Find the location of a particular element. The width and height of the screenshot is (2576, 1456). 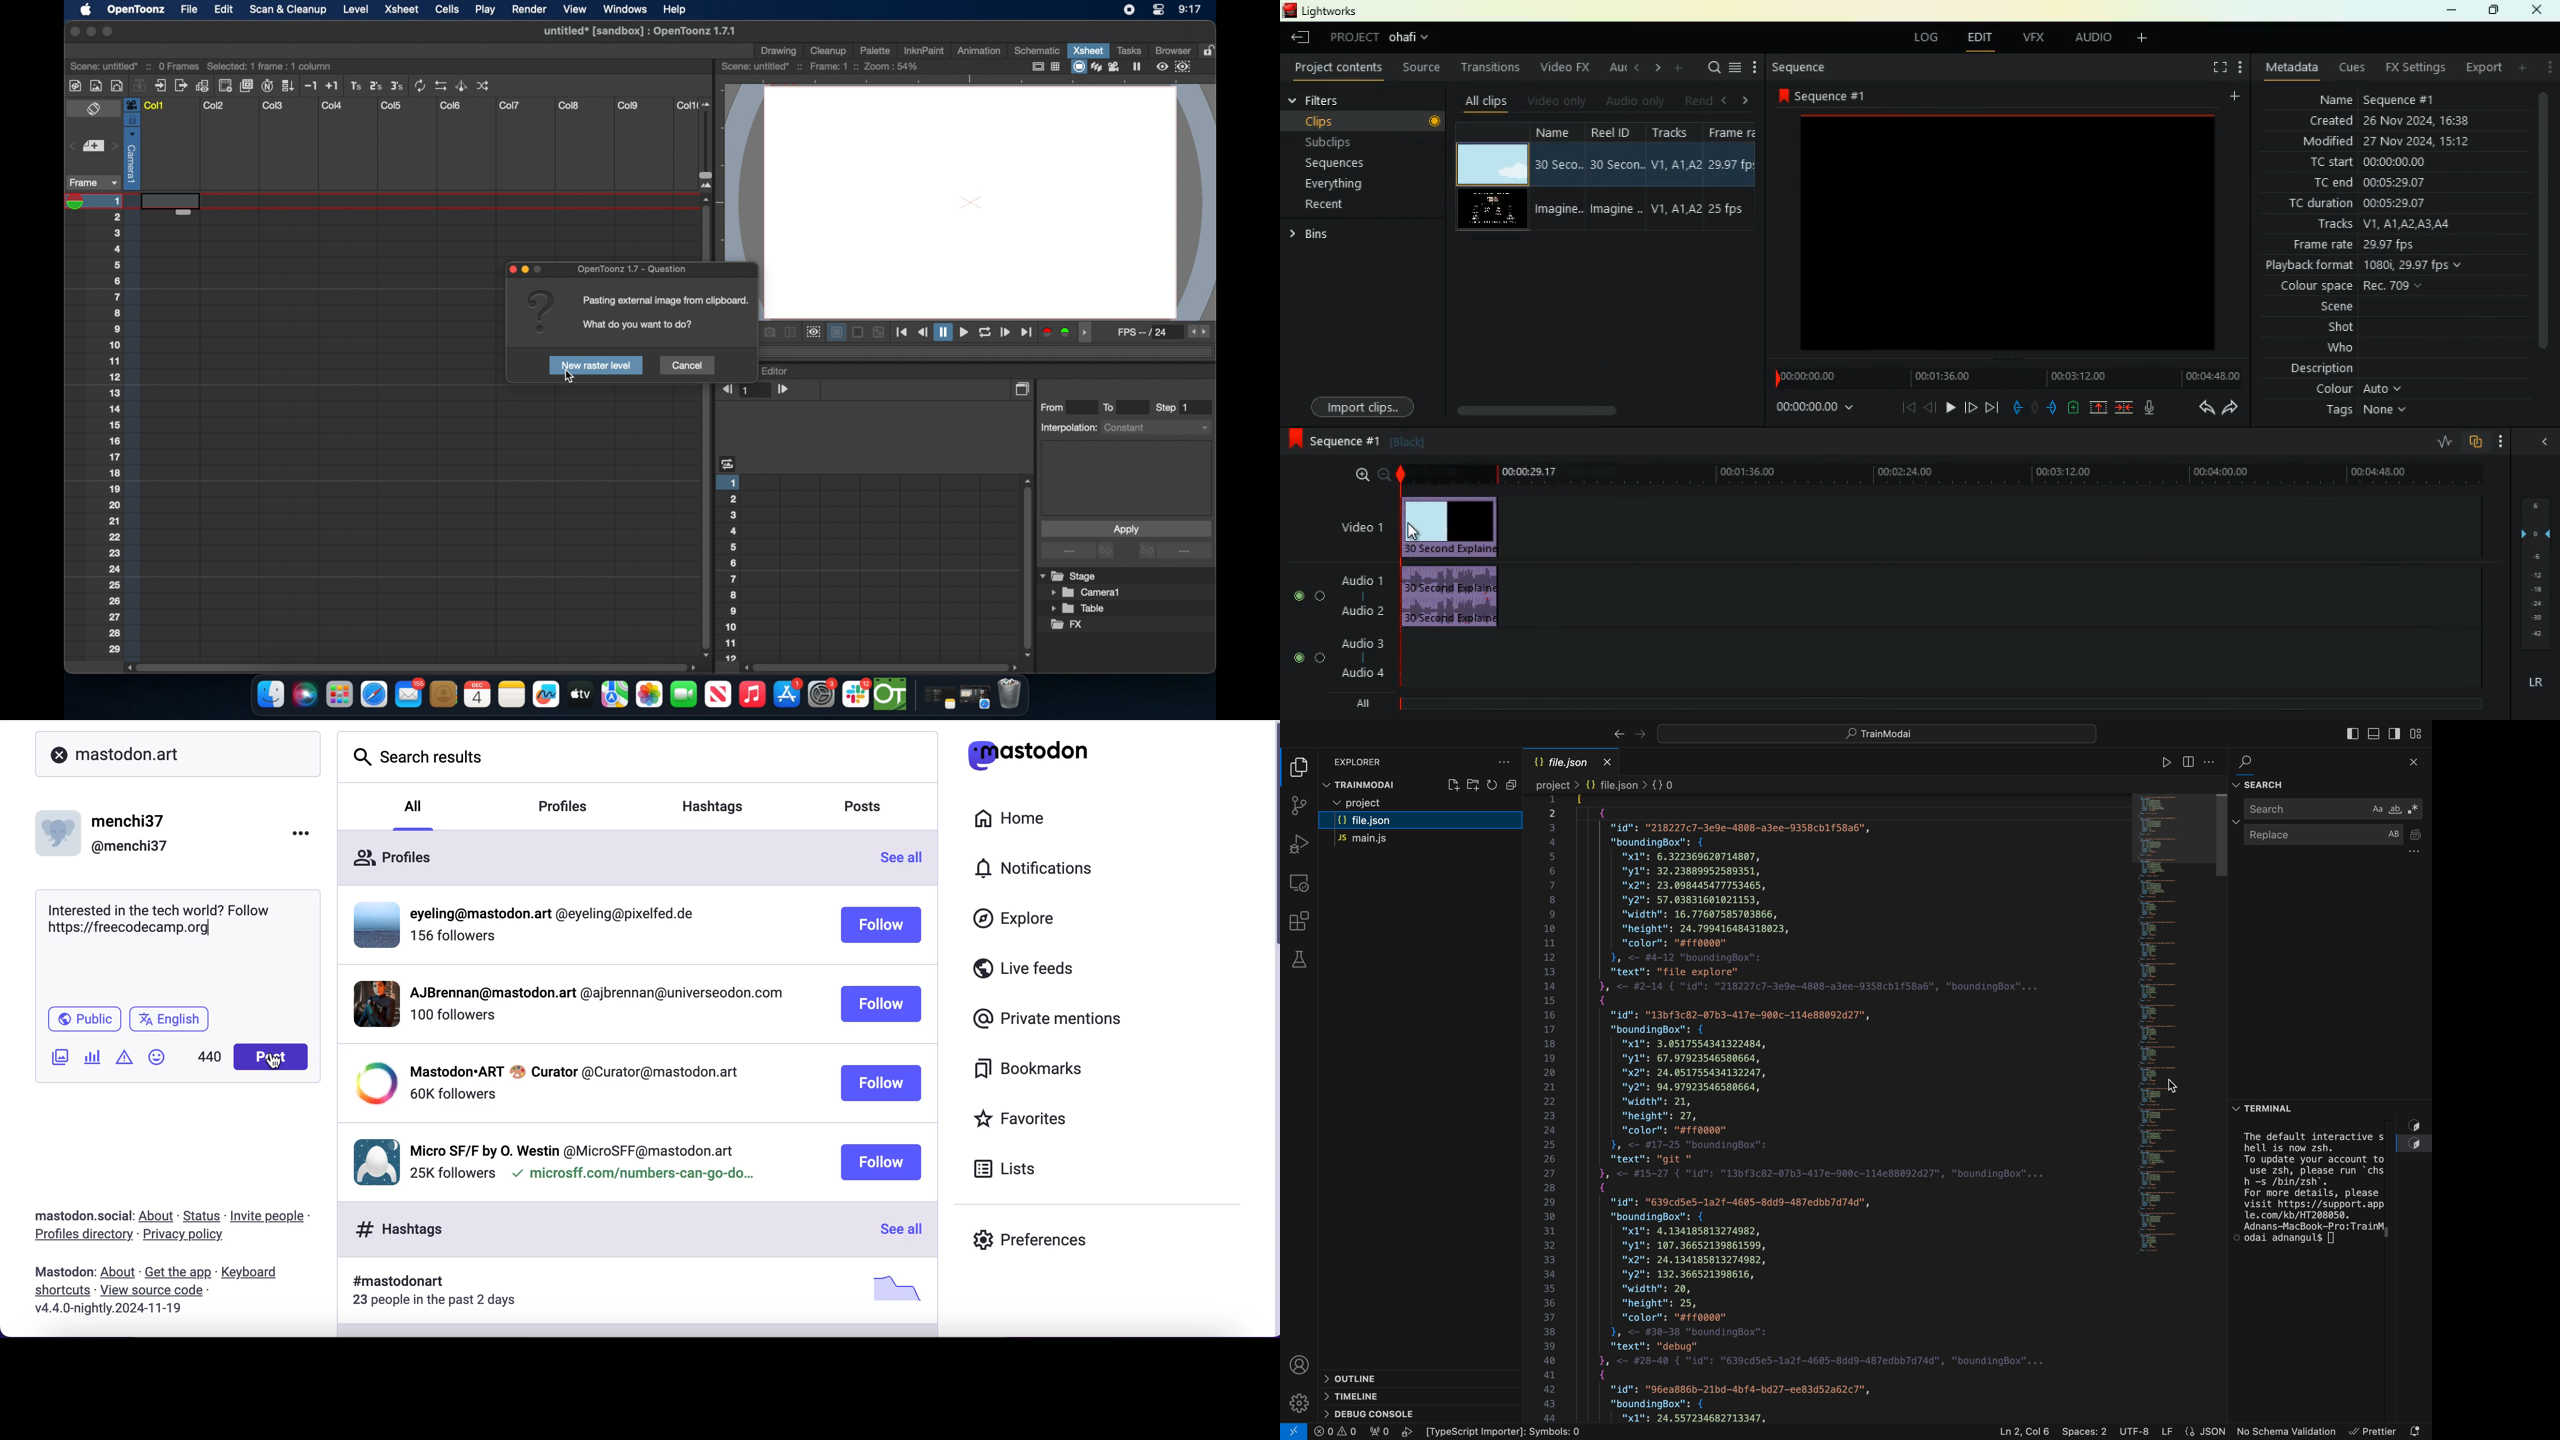

left is located at coordinates (1725, 100).